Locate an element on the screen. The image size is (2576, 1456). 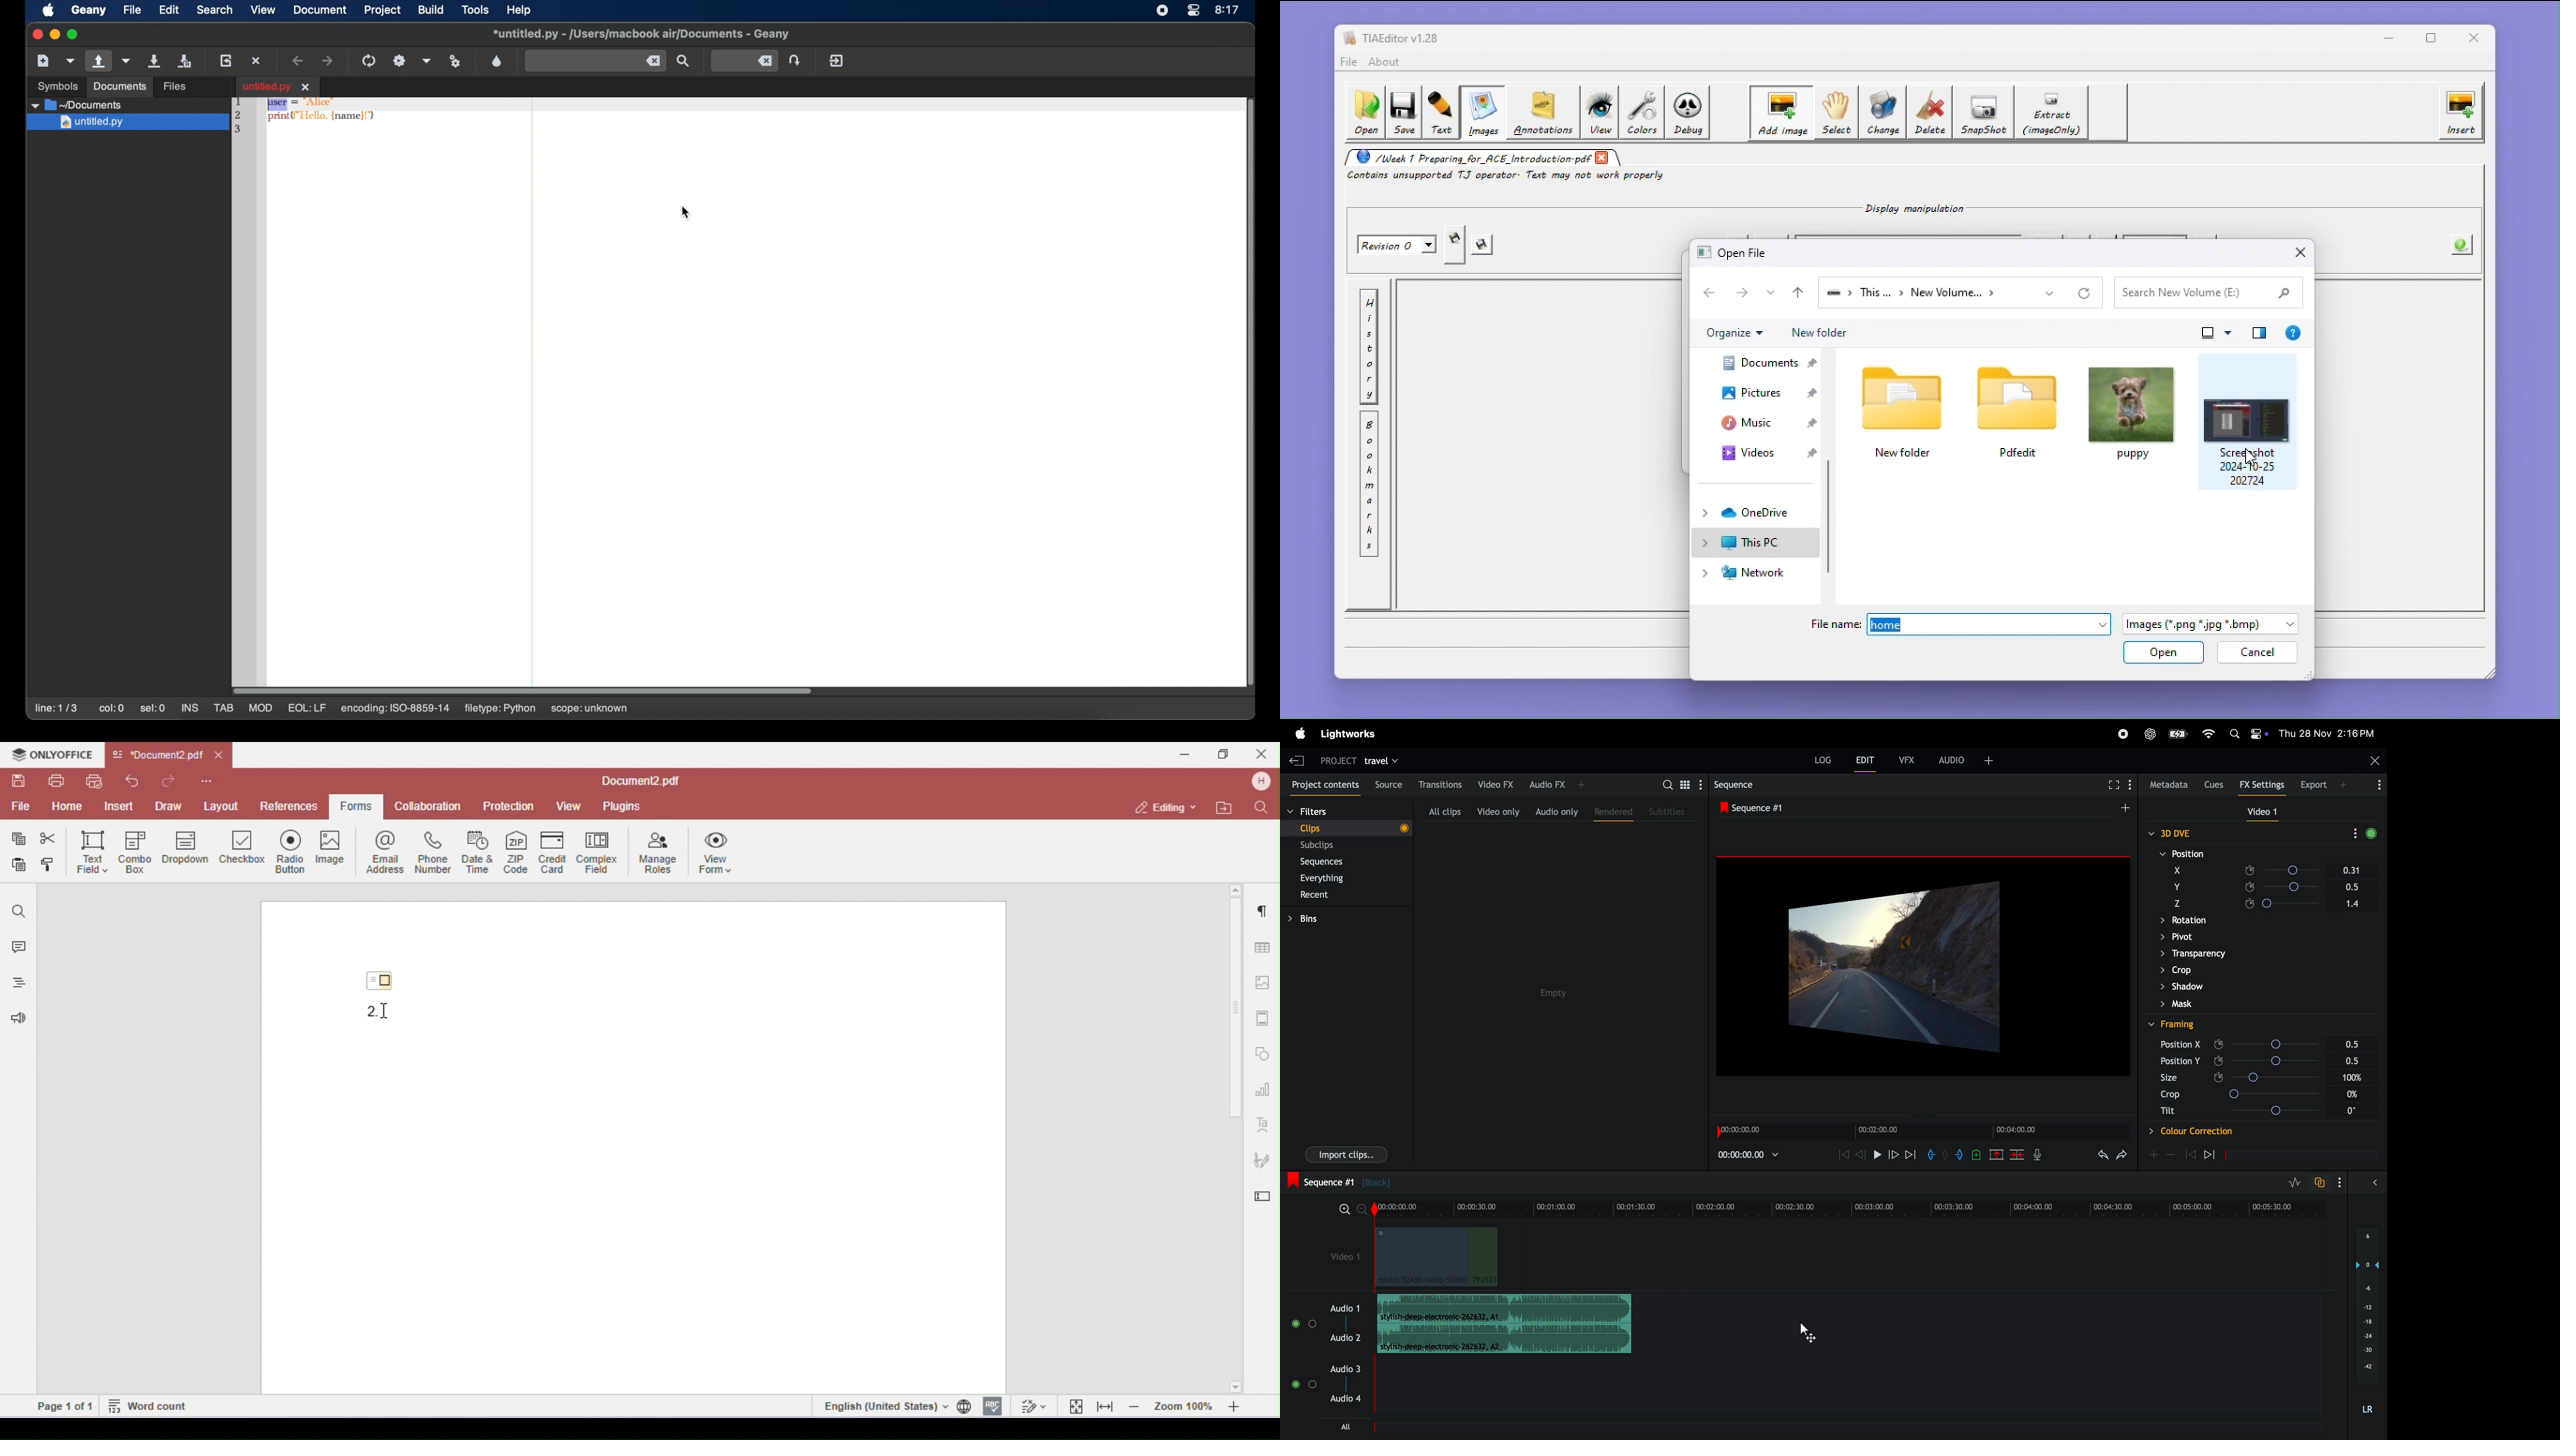
 is located at coordinates (2198, 1003).